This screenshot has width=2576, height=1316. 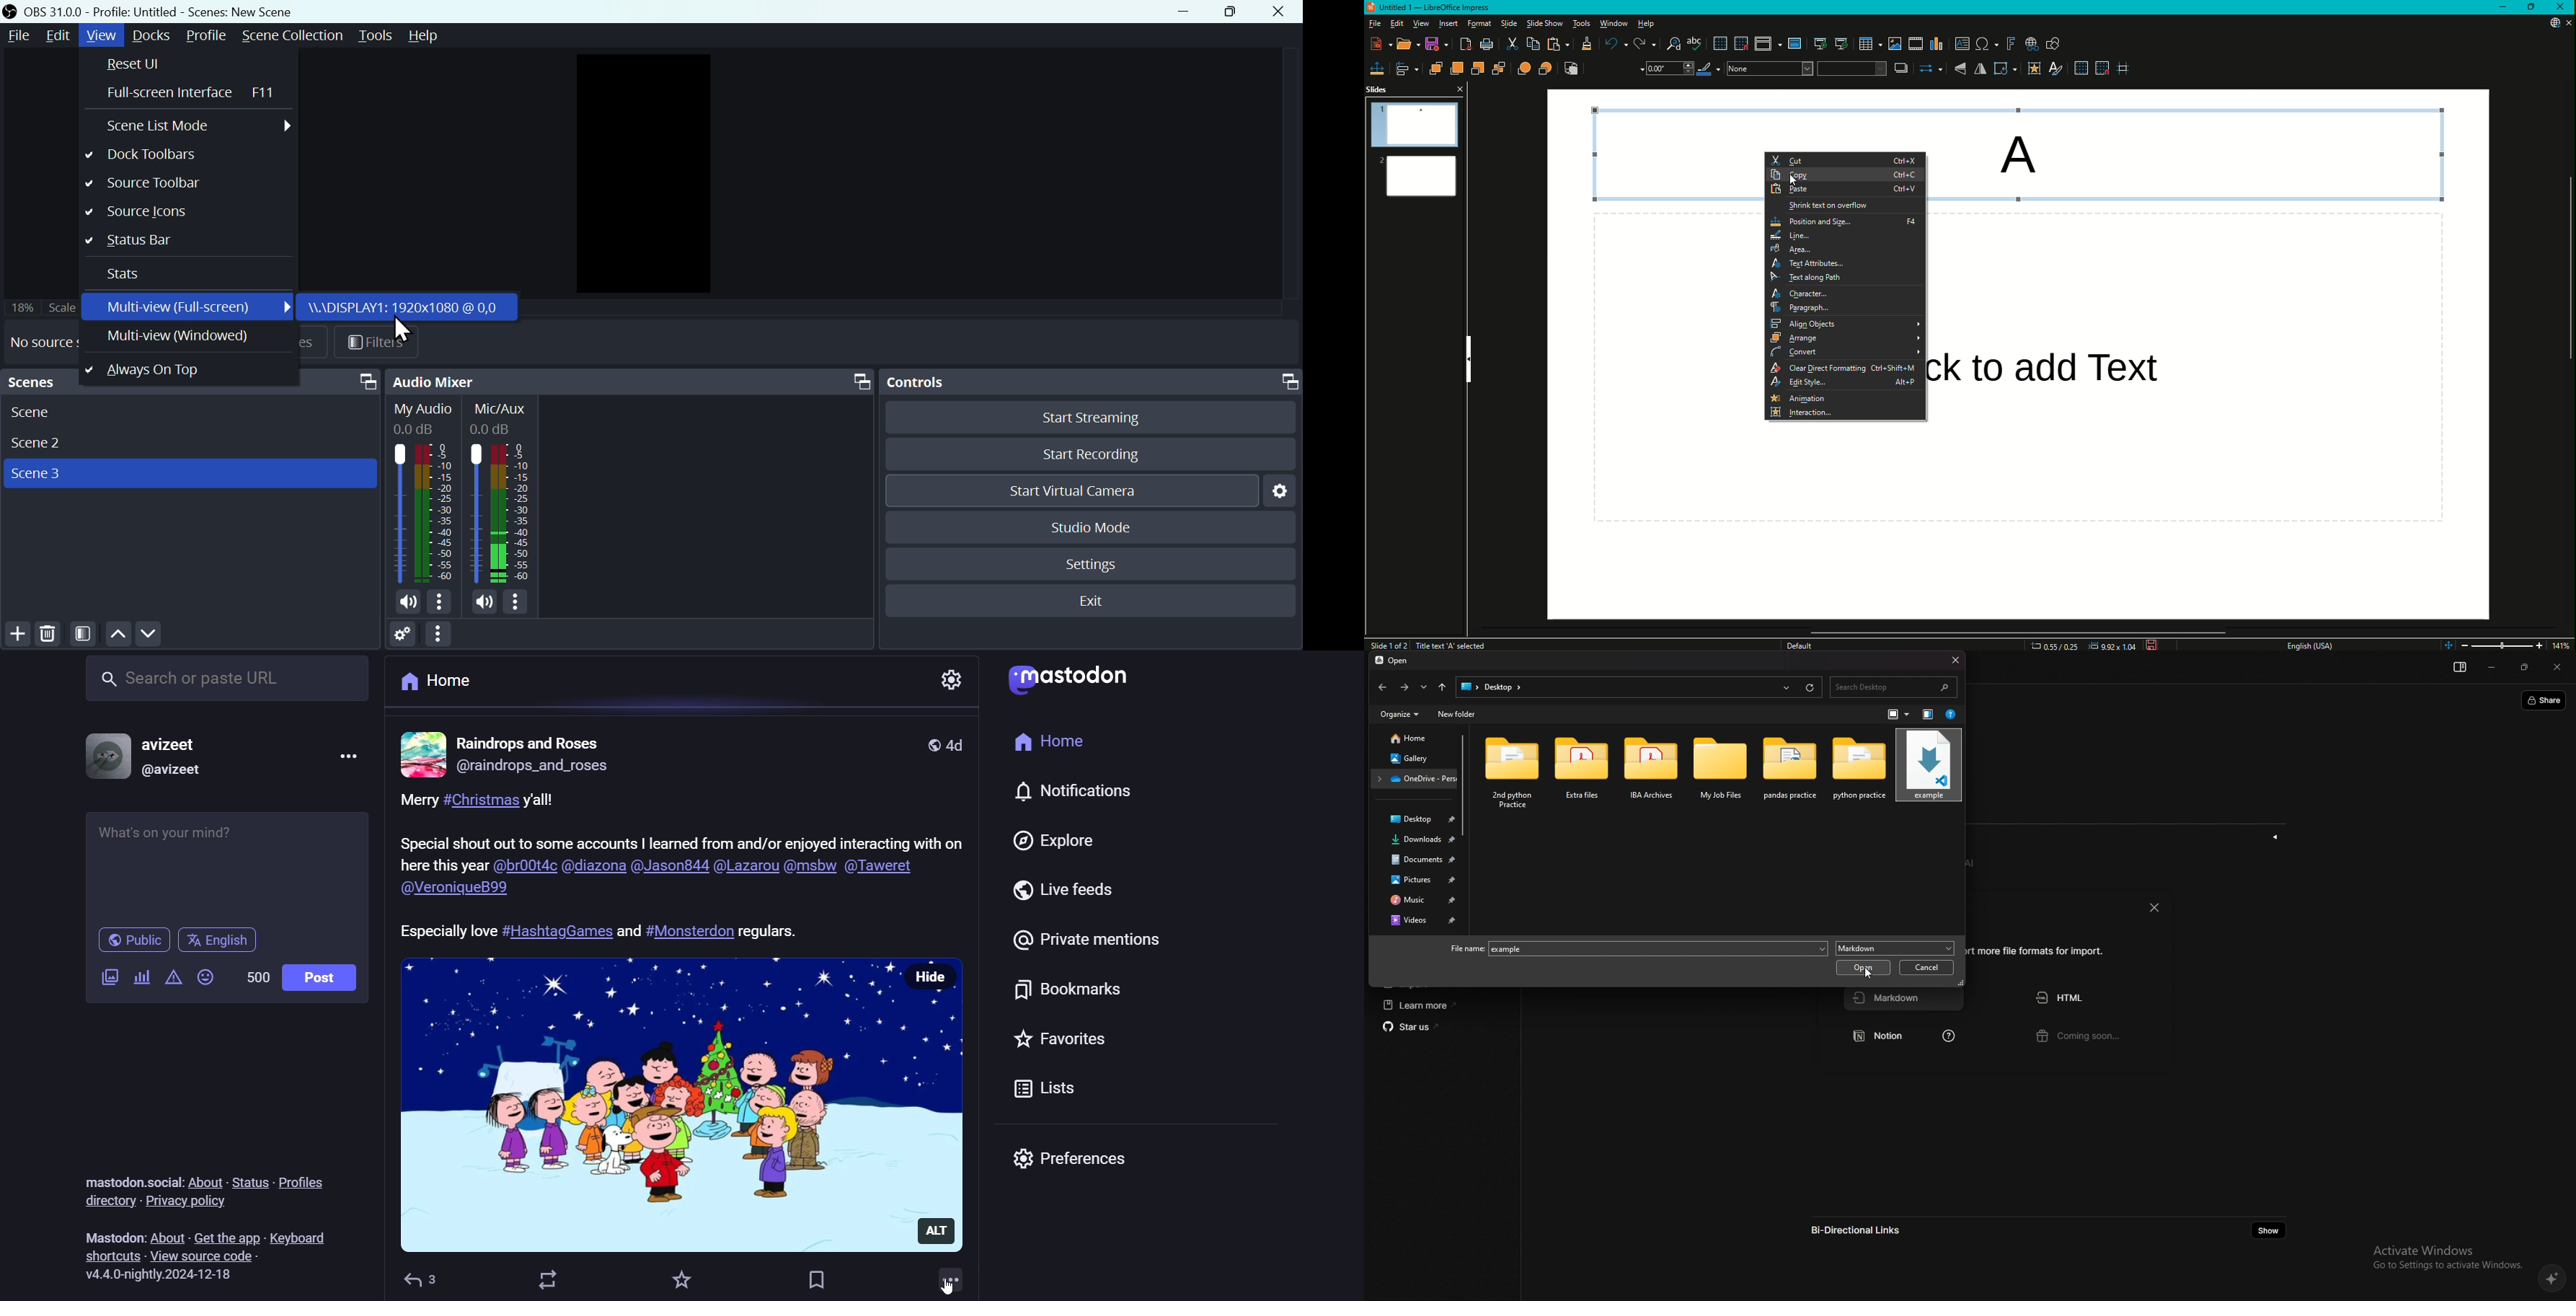 What do you see at coordinates (668, 869) in the screenshot?
I see `@jason844` at bounding box center [668, 869].